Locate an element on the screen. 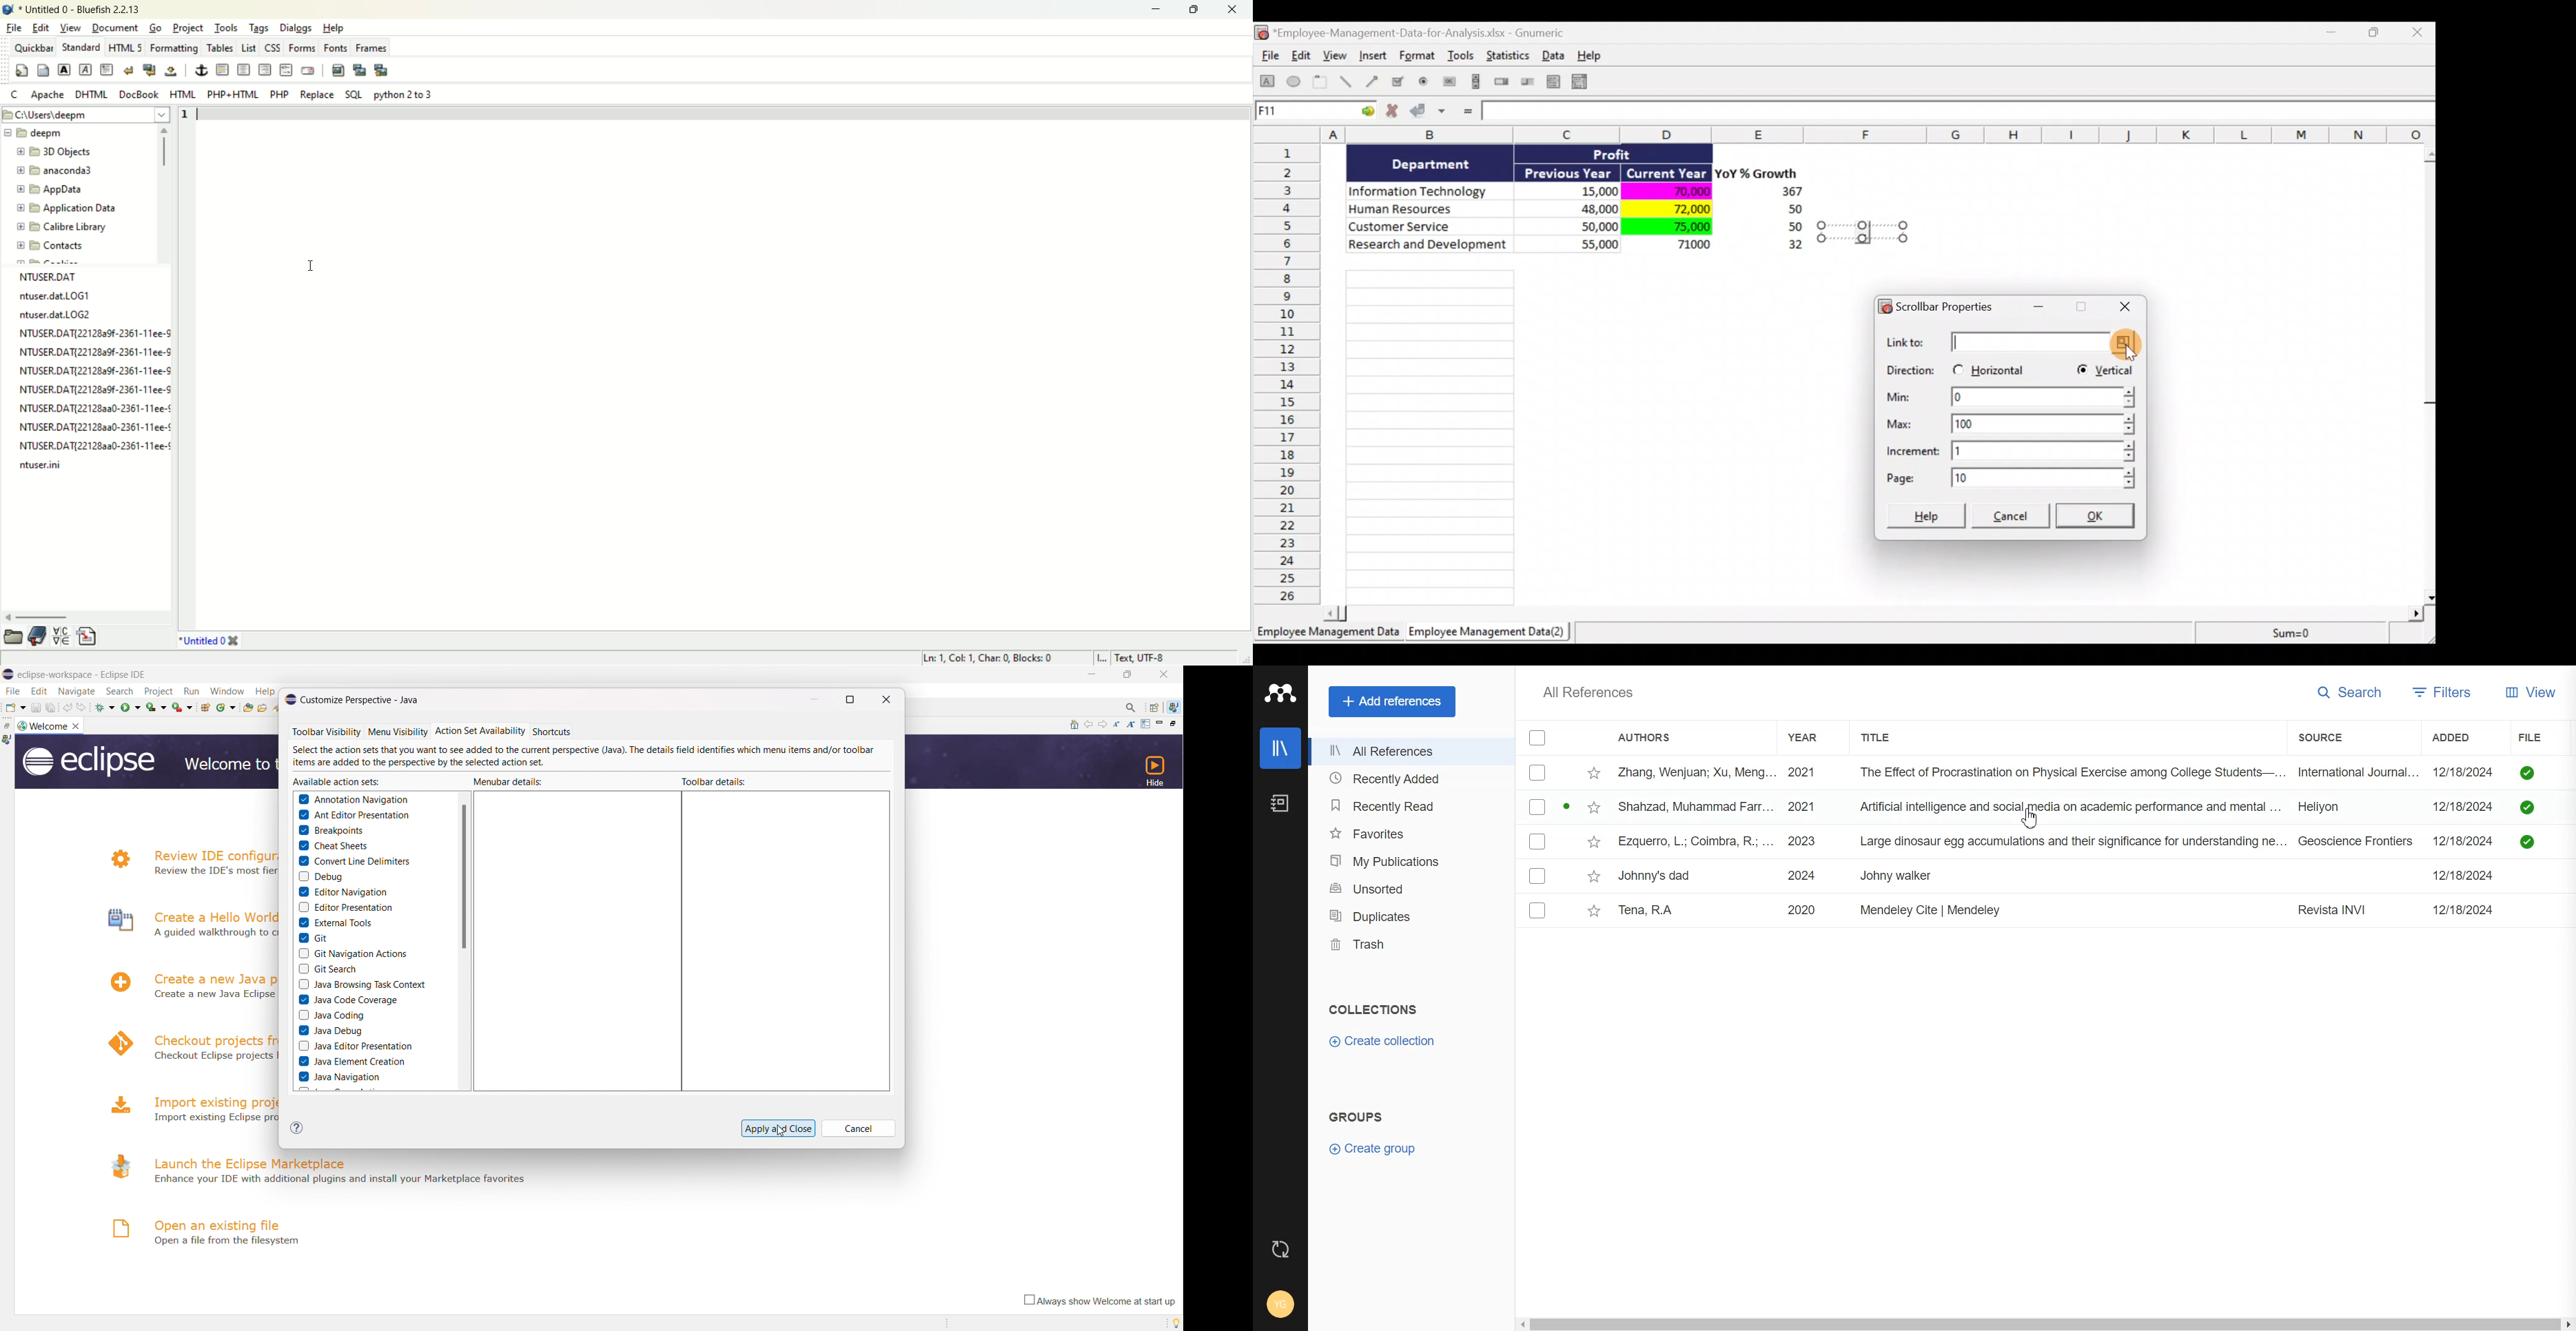 The image size is (2576, 1344). Vertical is located at coordinates (2104, 372).